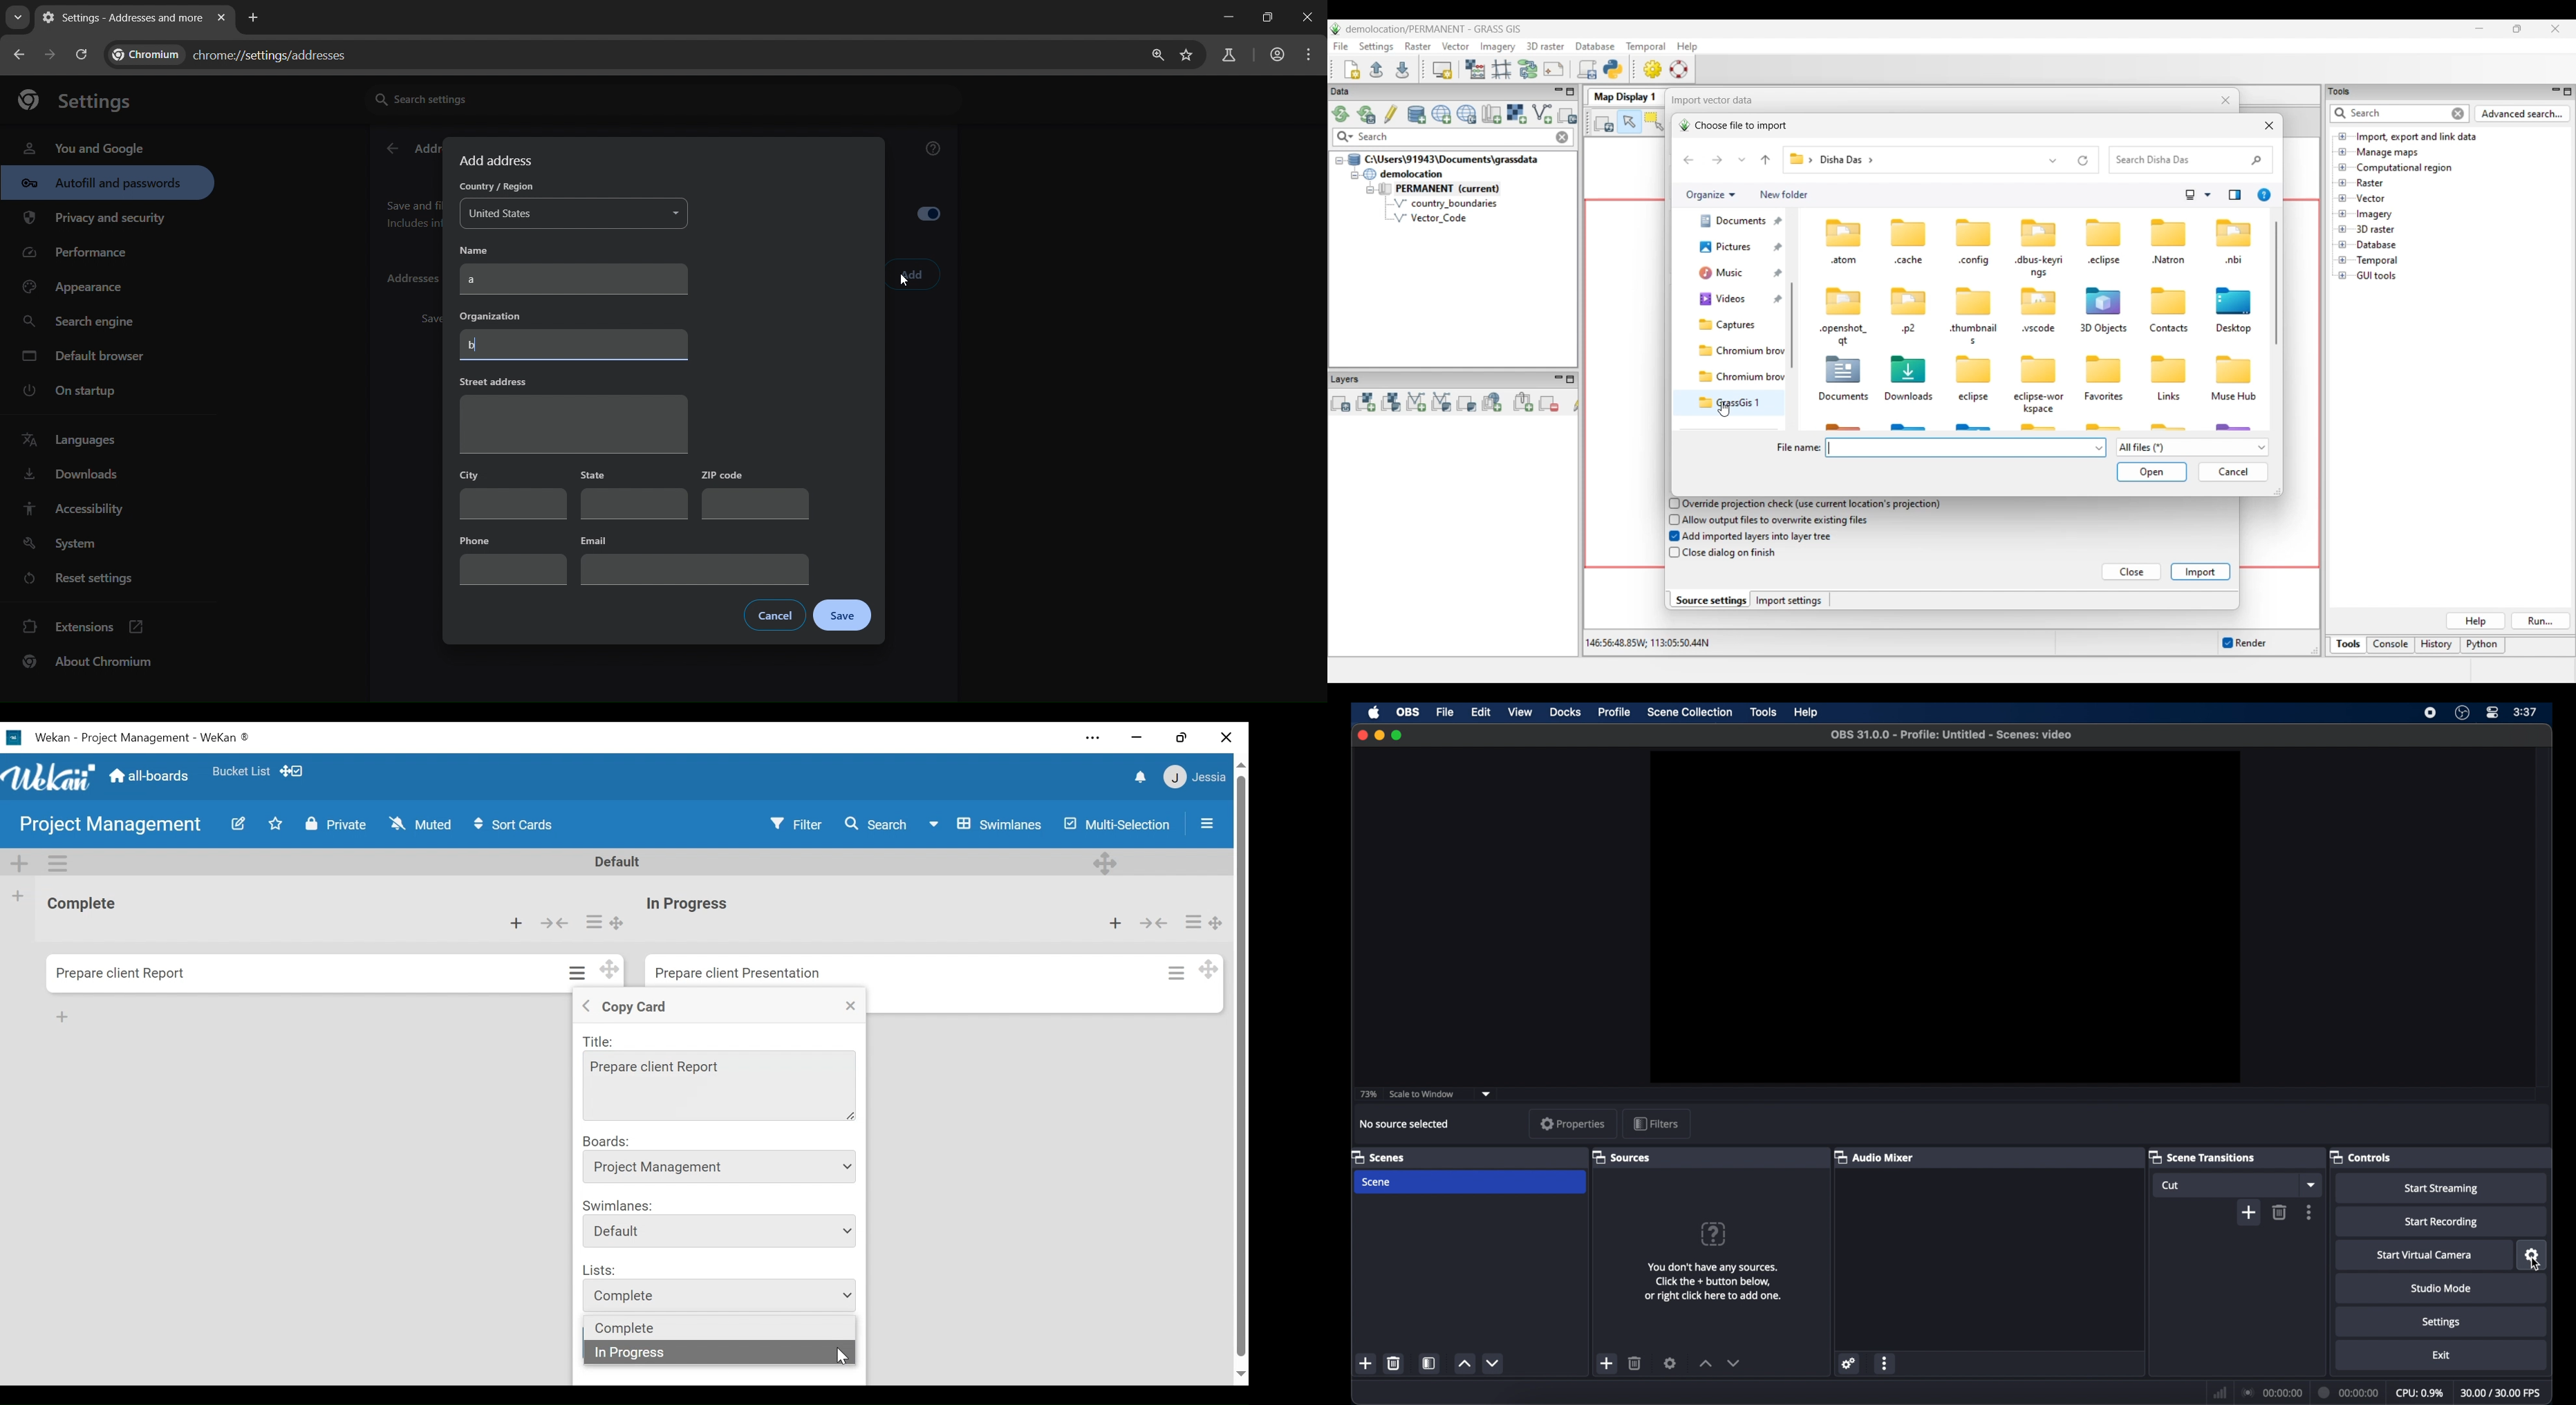 The width and height of the screenshot is (2576, 1428). Describe the element at coordinates (2492, 713) in the screenshot. I see `control center` at that location.